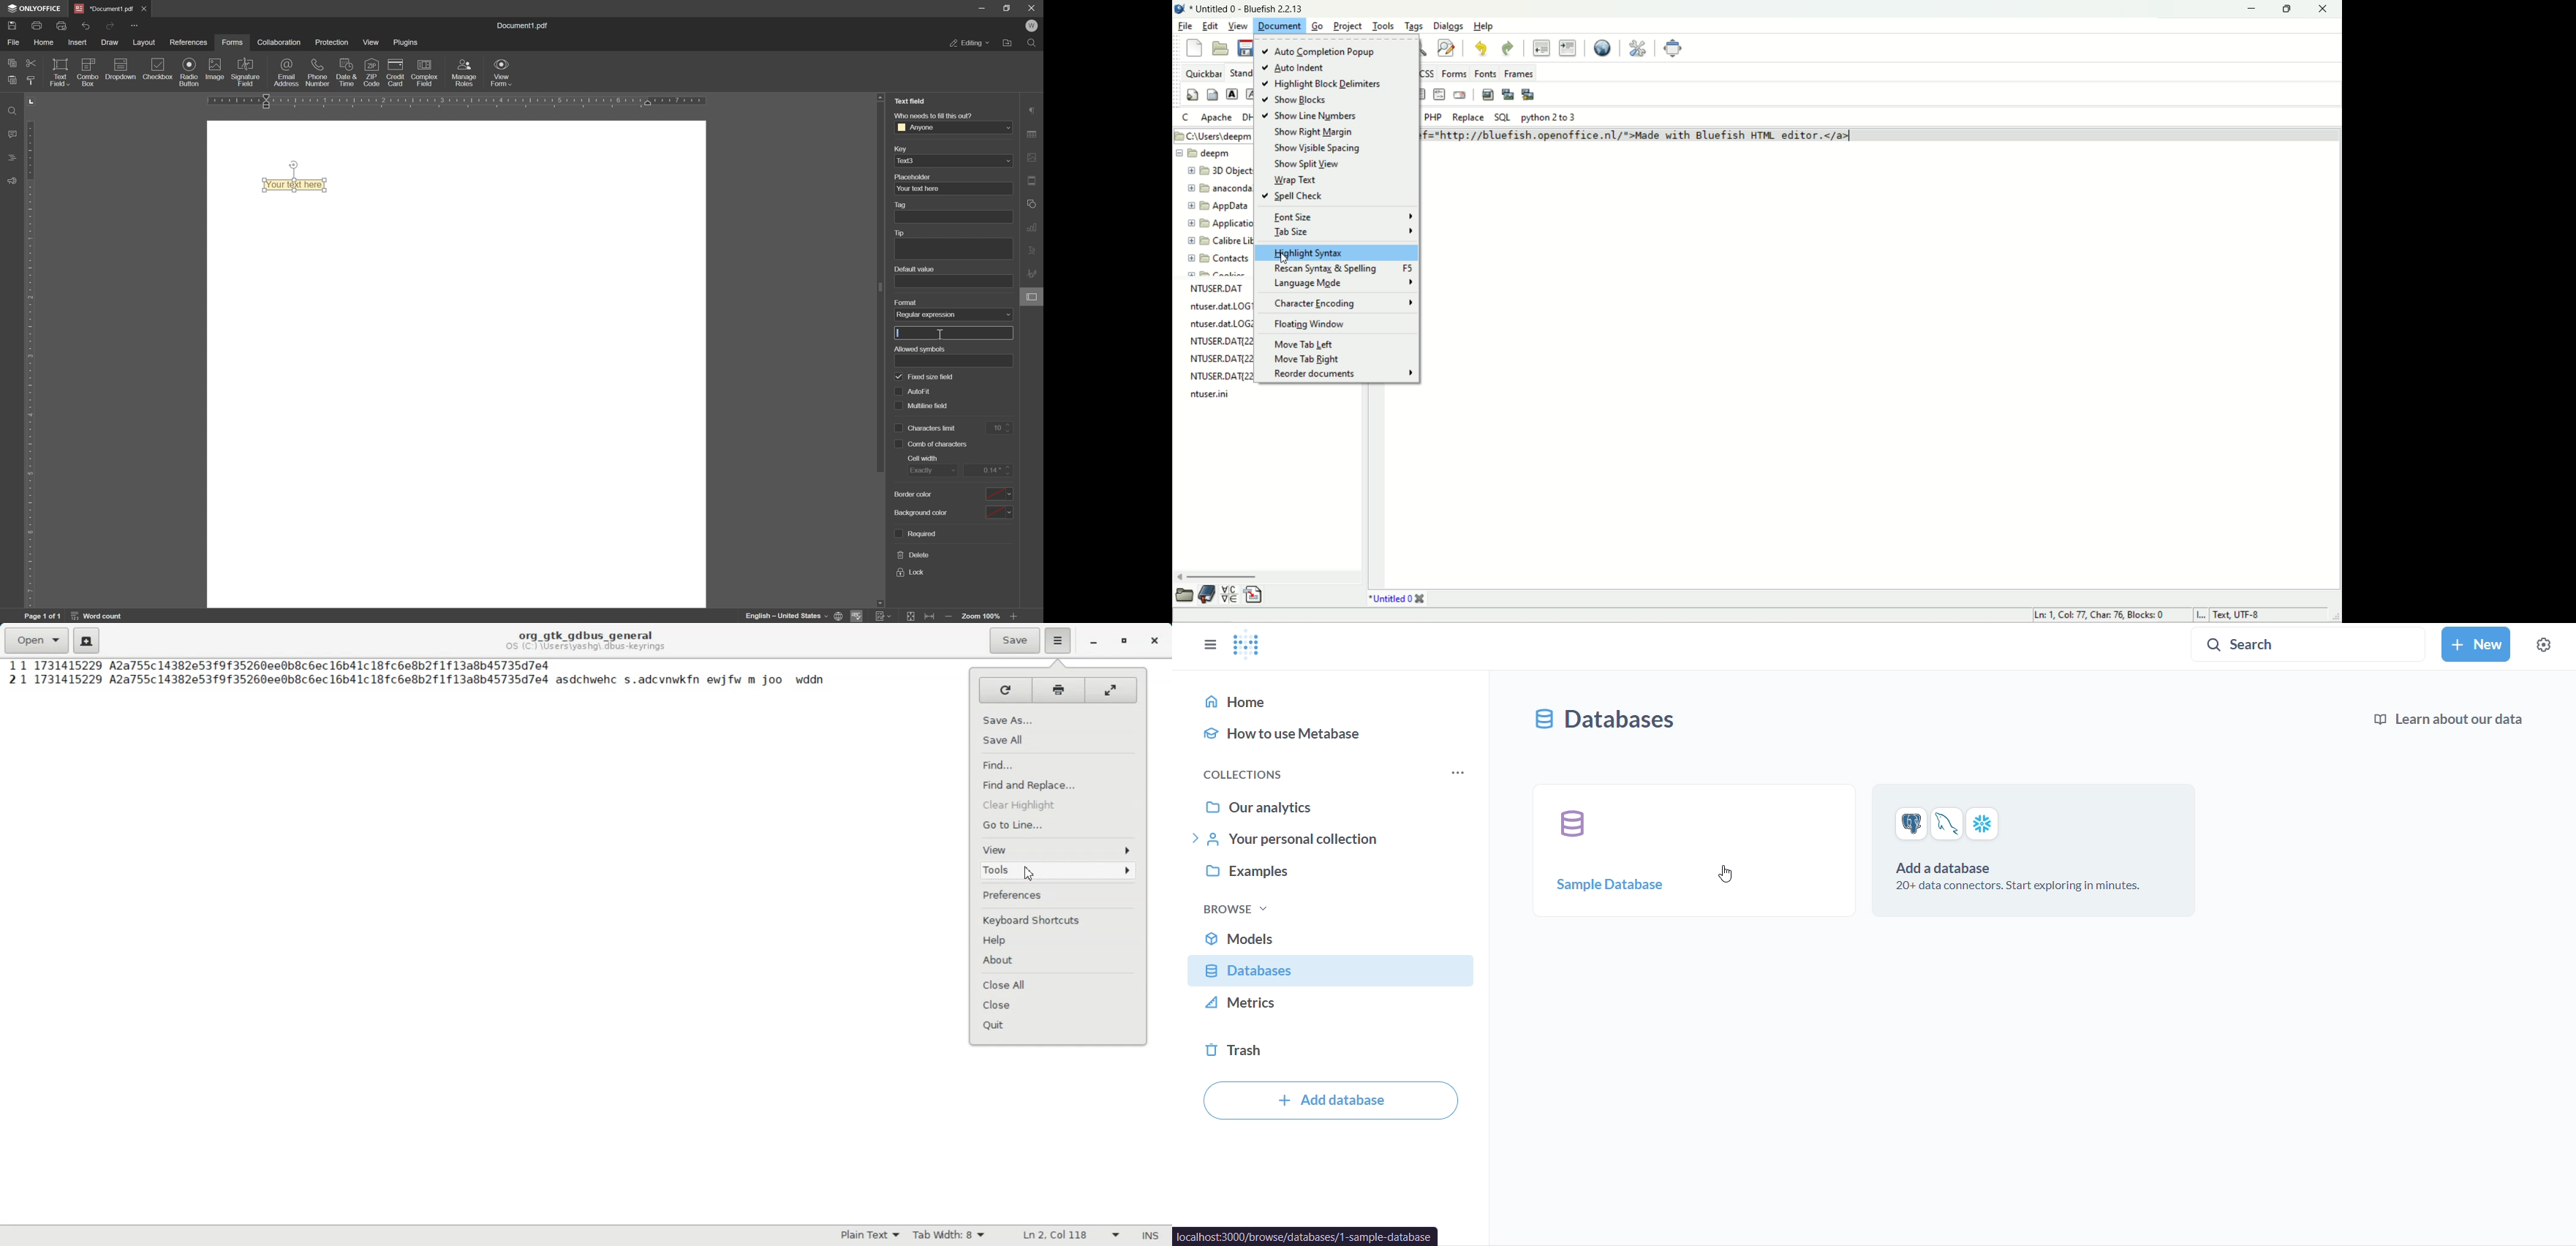 This screenshot has height=1260, width=2576. Describe the element at coordinates (982, 9) in the screenshot. I see `minimize` at that location.